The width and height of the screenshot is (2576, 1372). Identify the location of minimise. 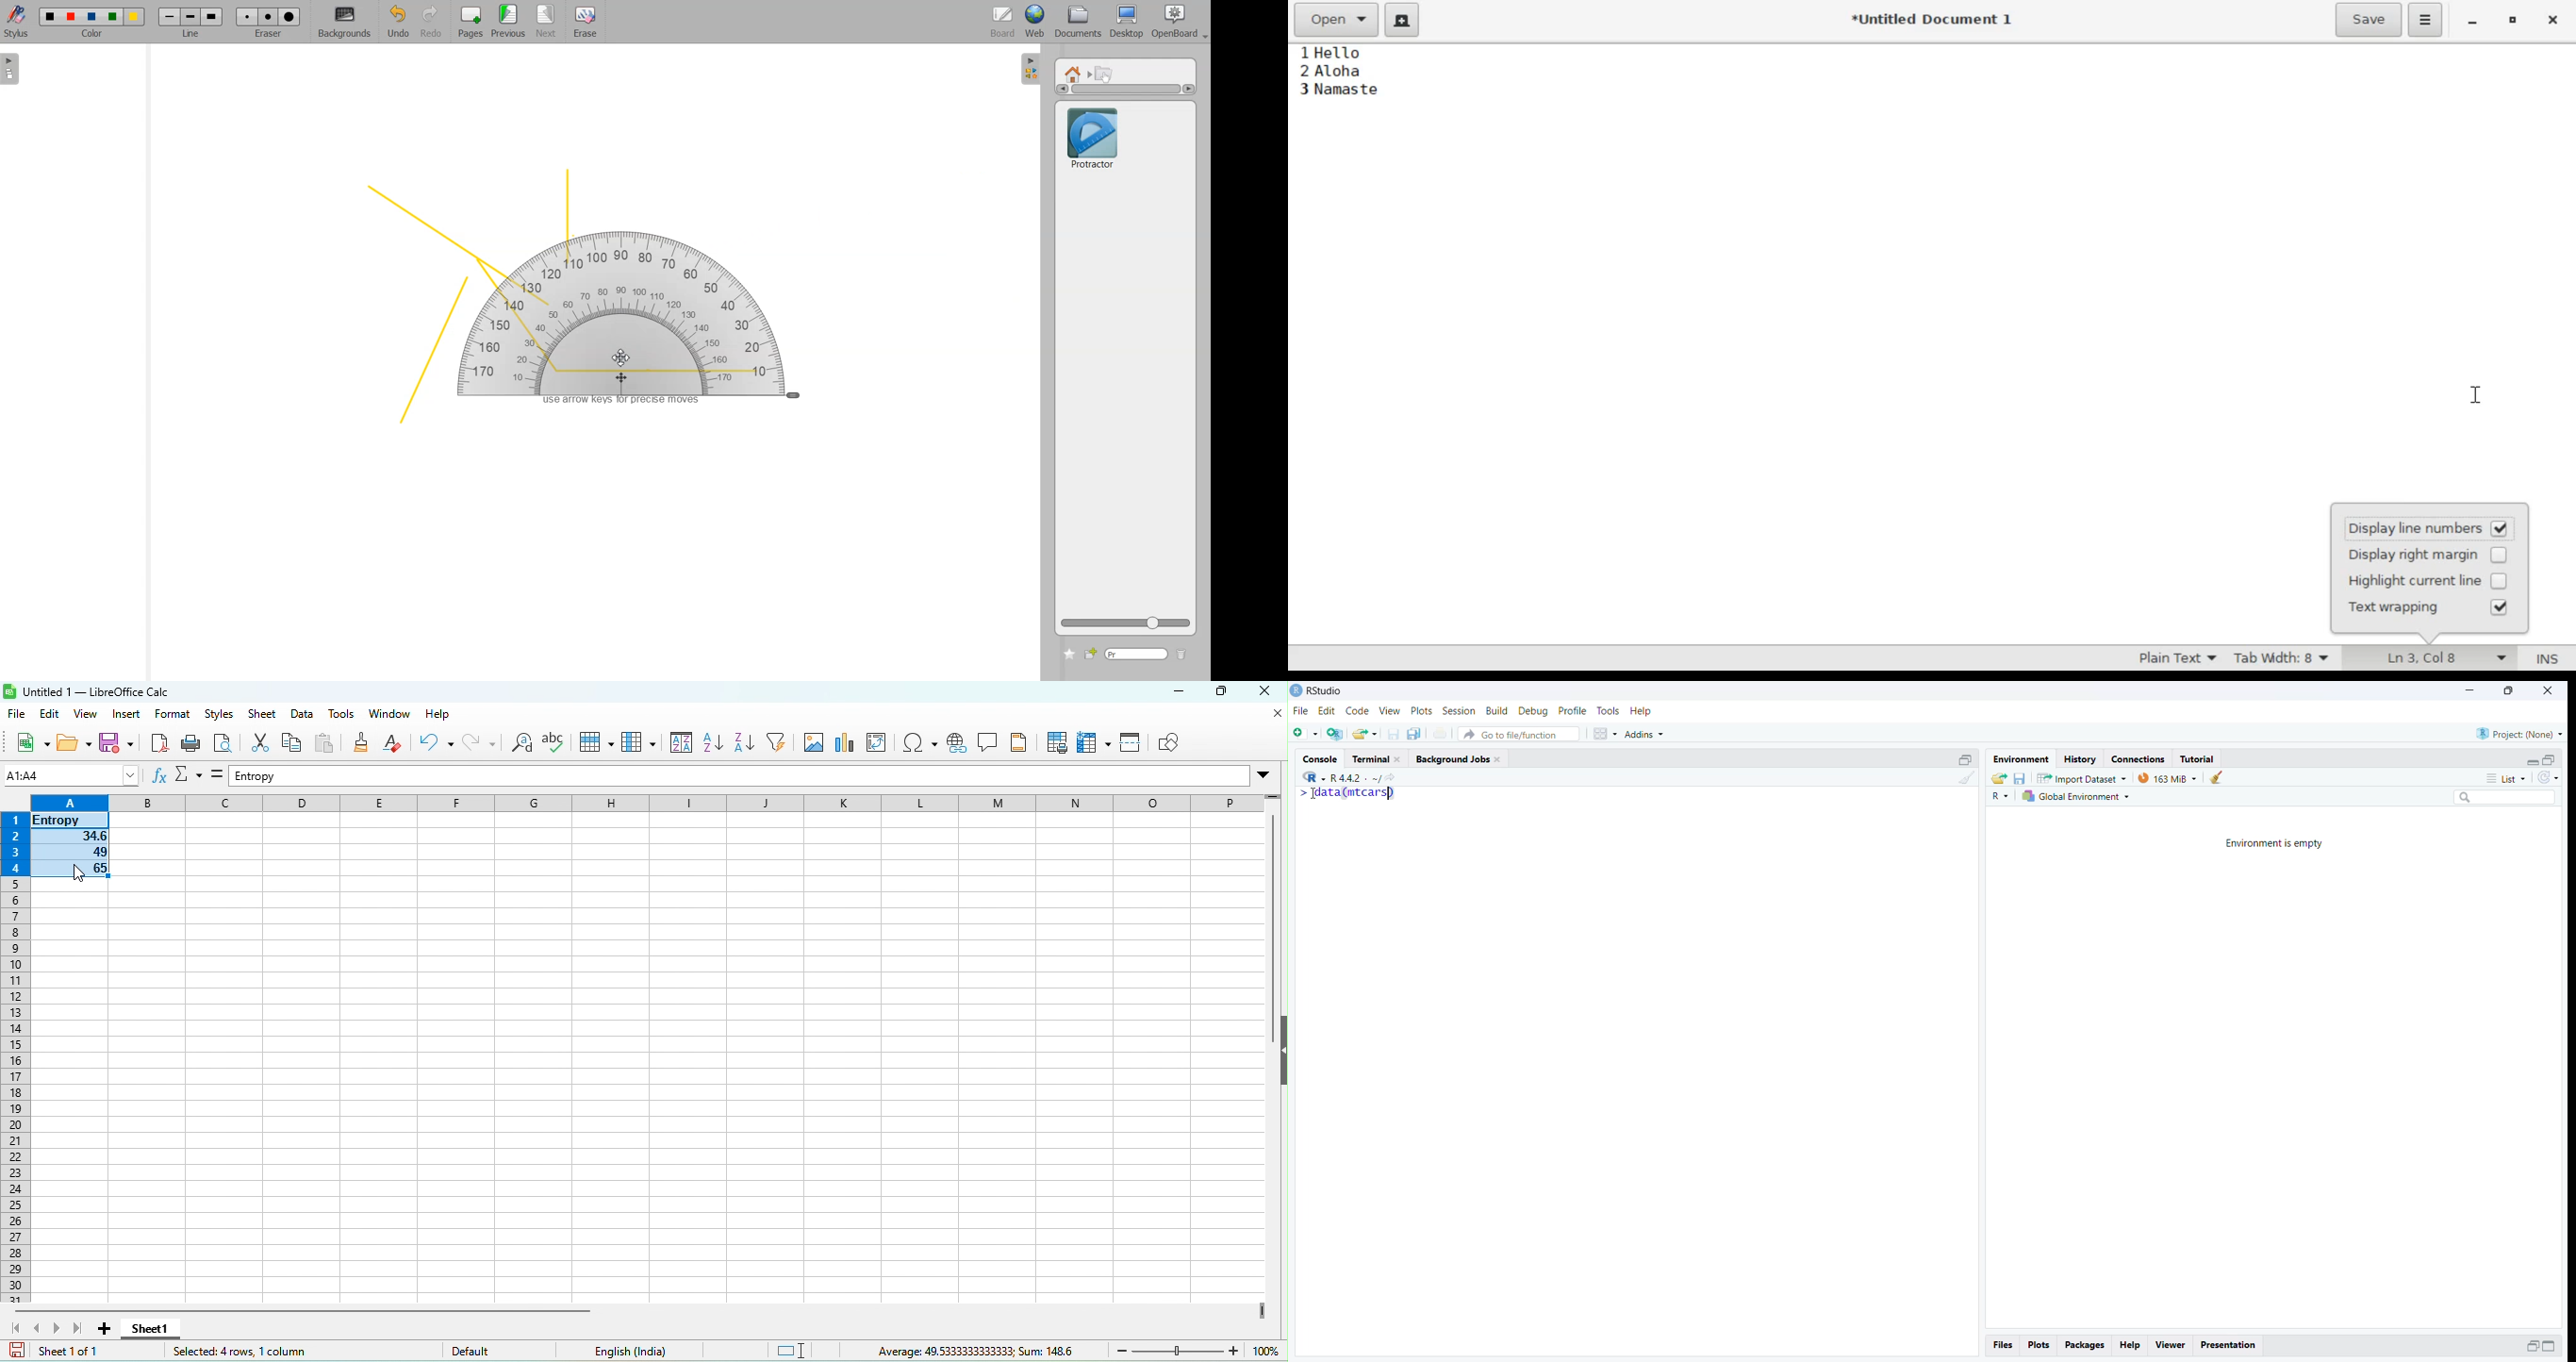
(2473, 689).